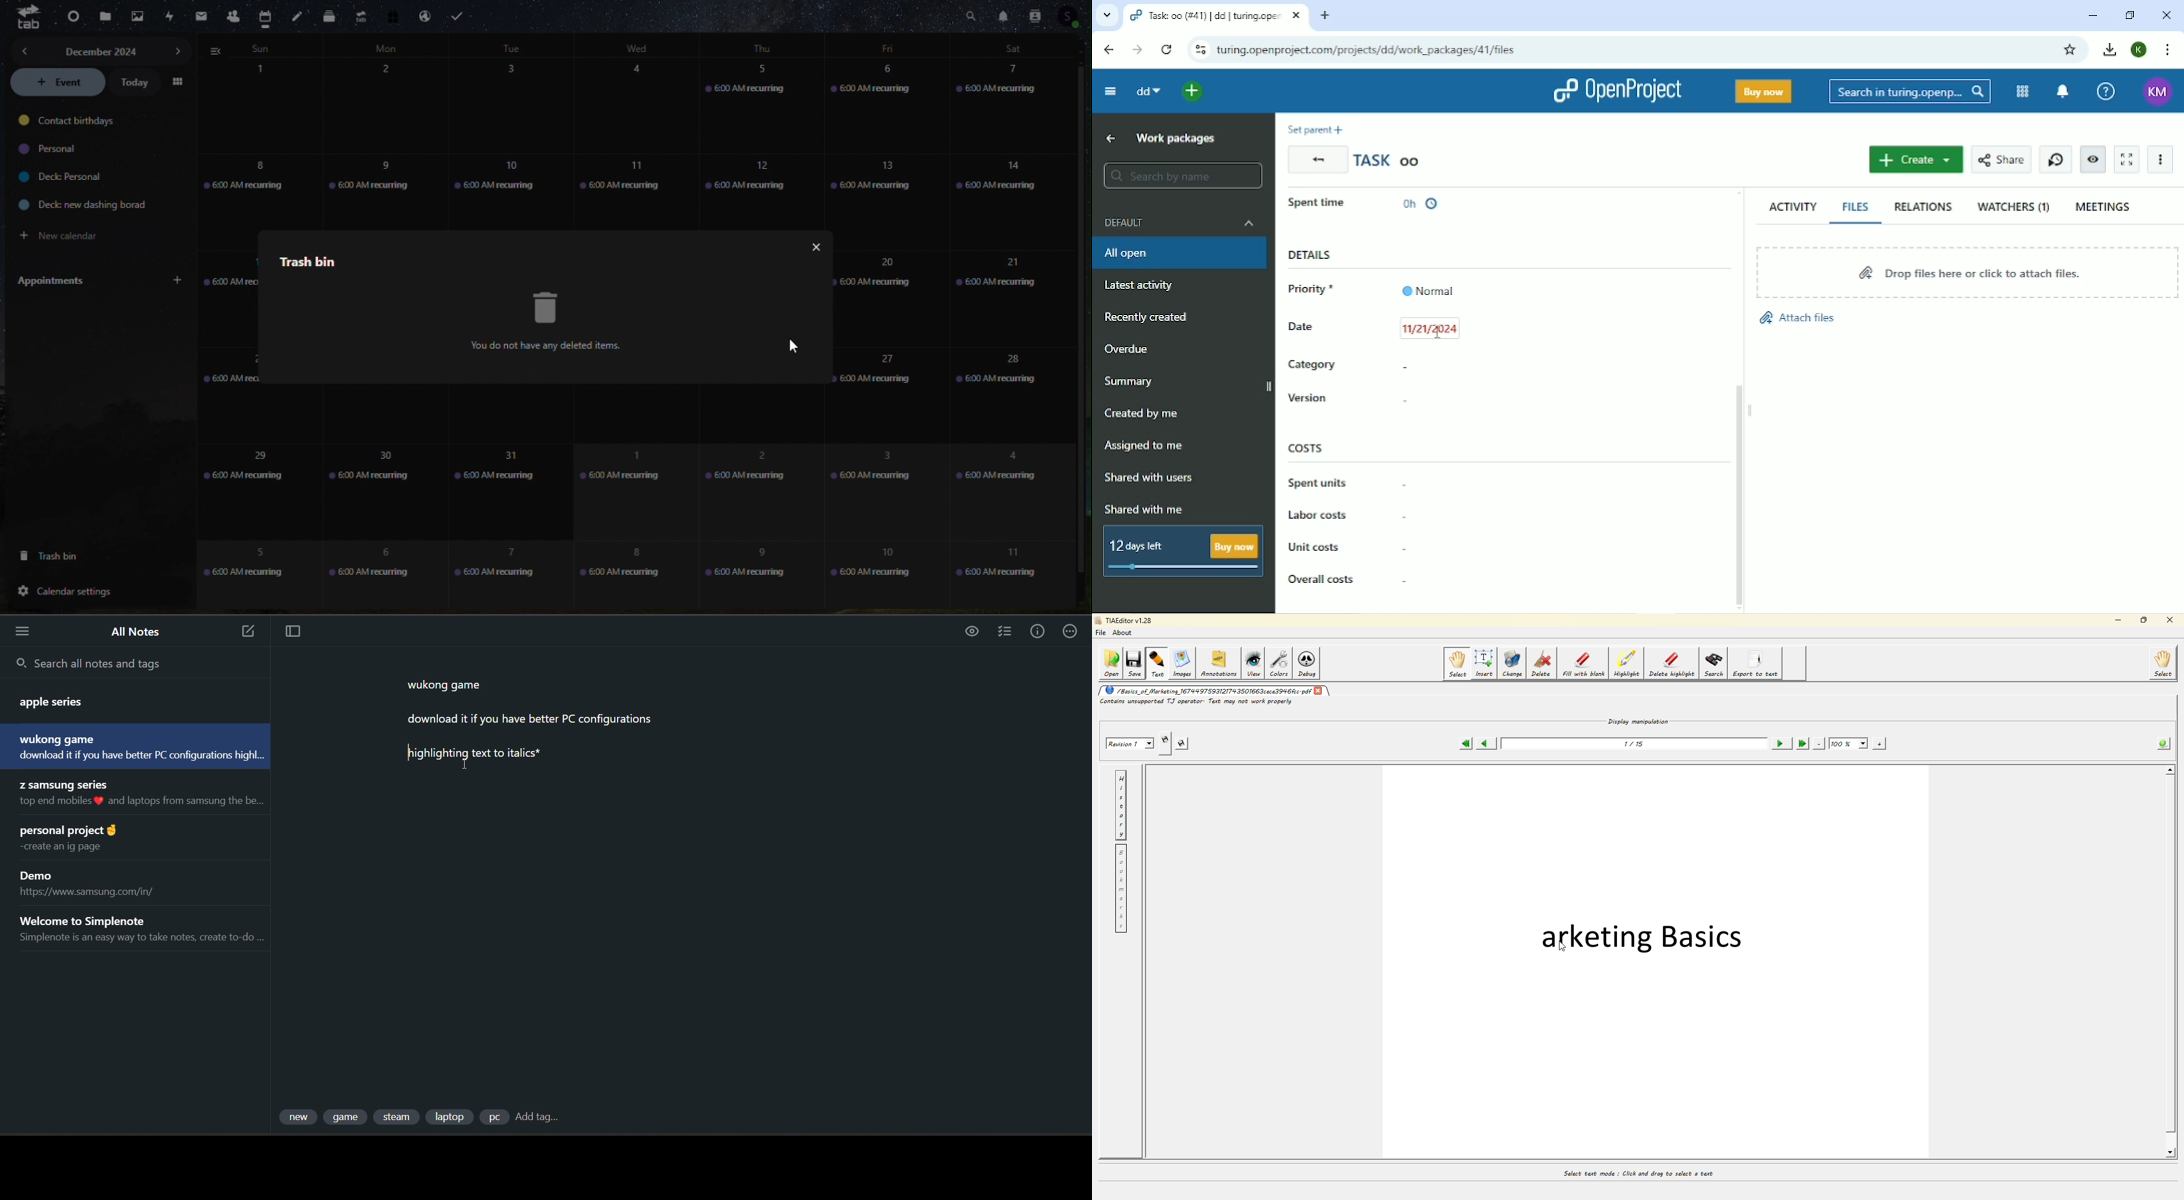  Describe the element at coordinates (1000, 14) in the screenshot. I see `notifications` at that location.